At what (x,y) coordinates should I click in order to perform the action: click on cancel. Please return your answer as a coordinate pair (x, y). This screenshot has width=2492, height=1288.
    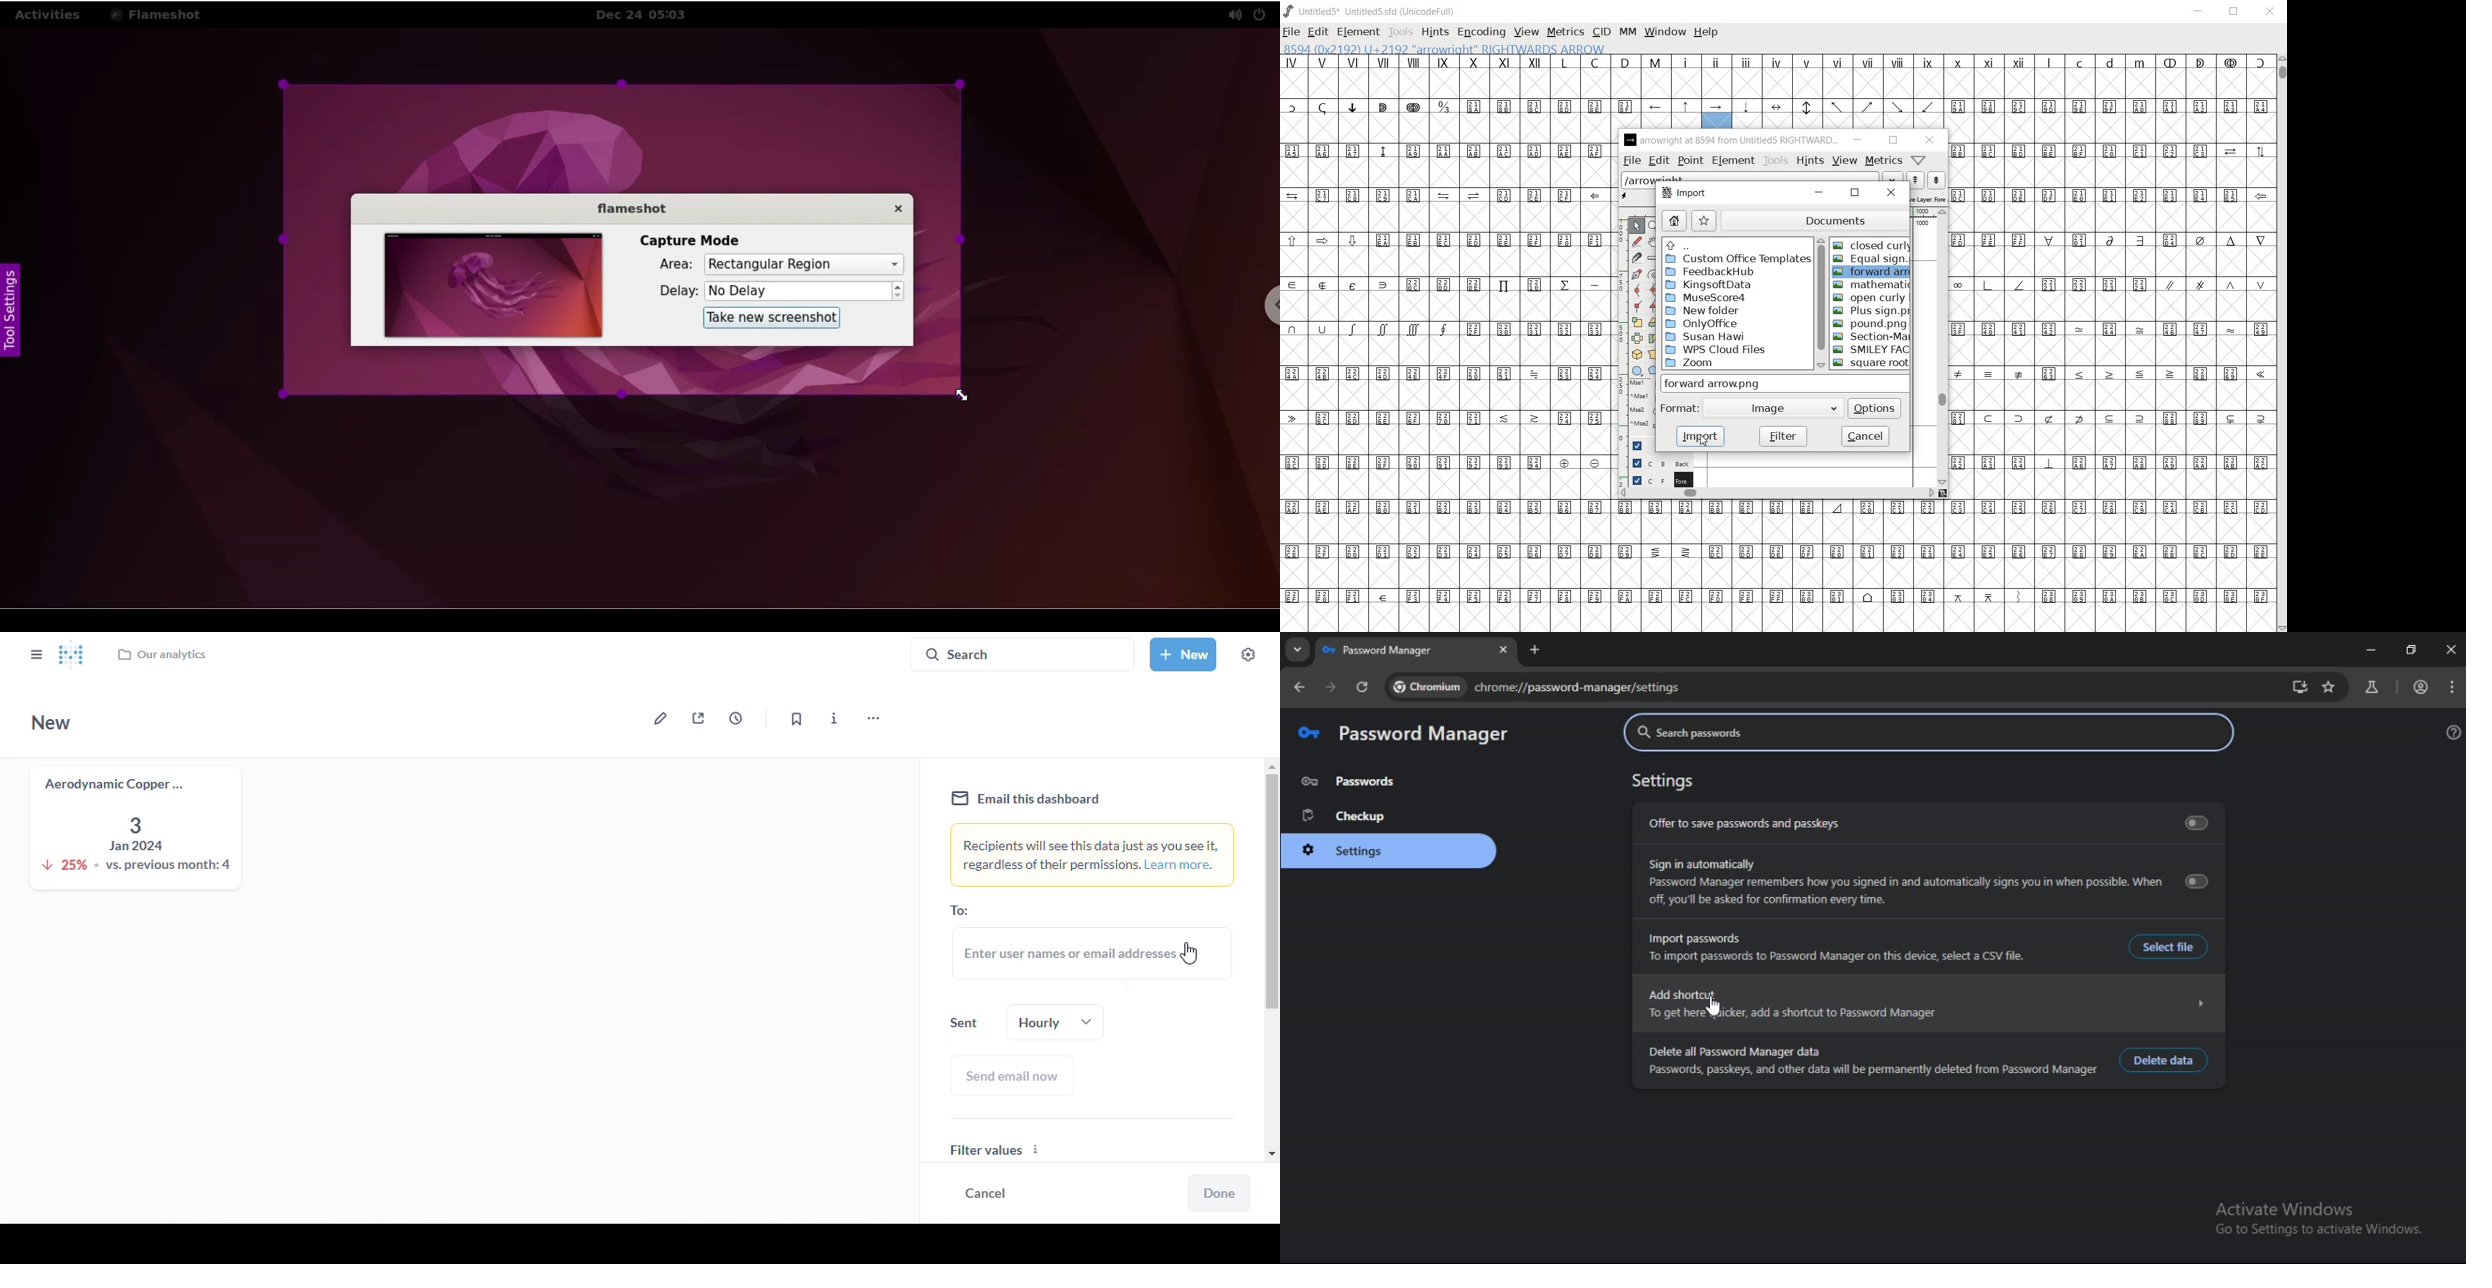
    Looking at the image, I should click on (1866, 437).